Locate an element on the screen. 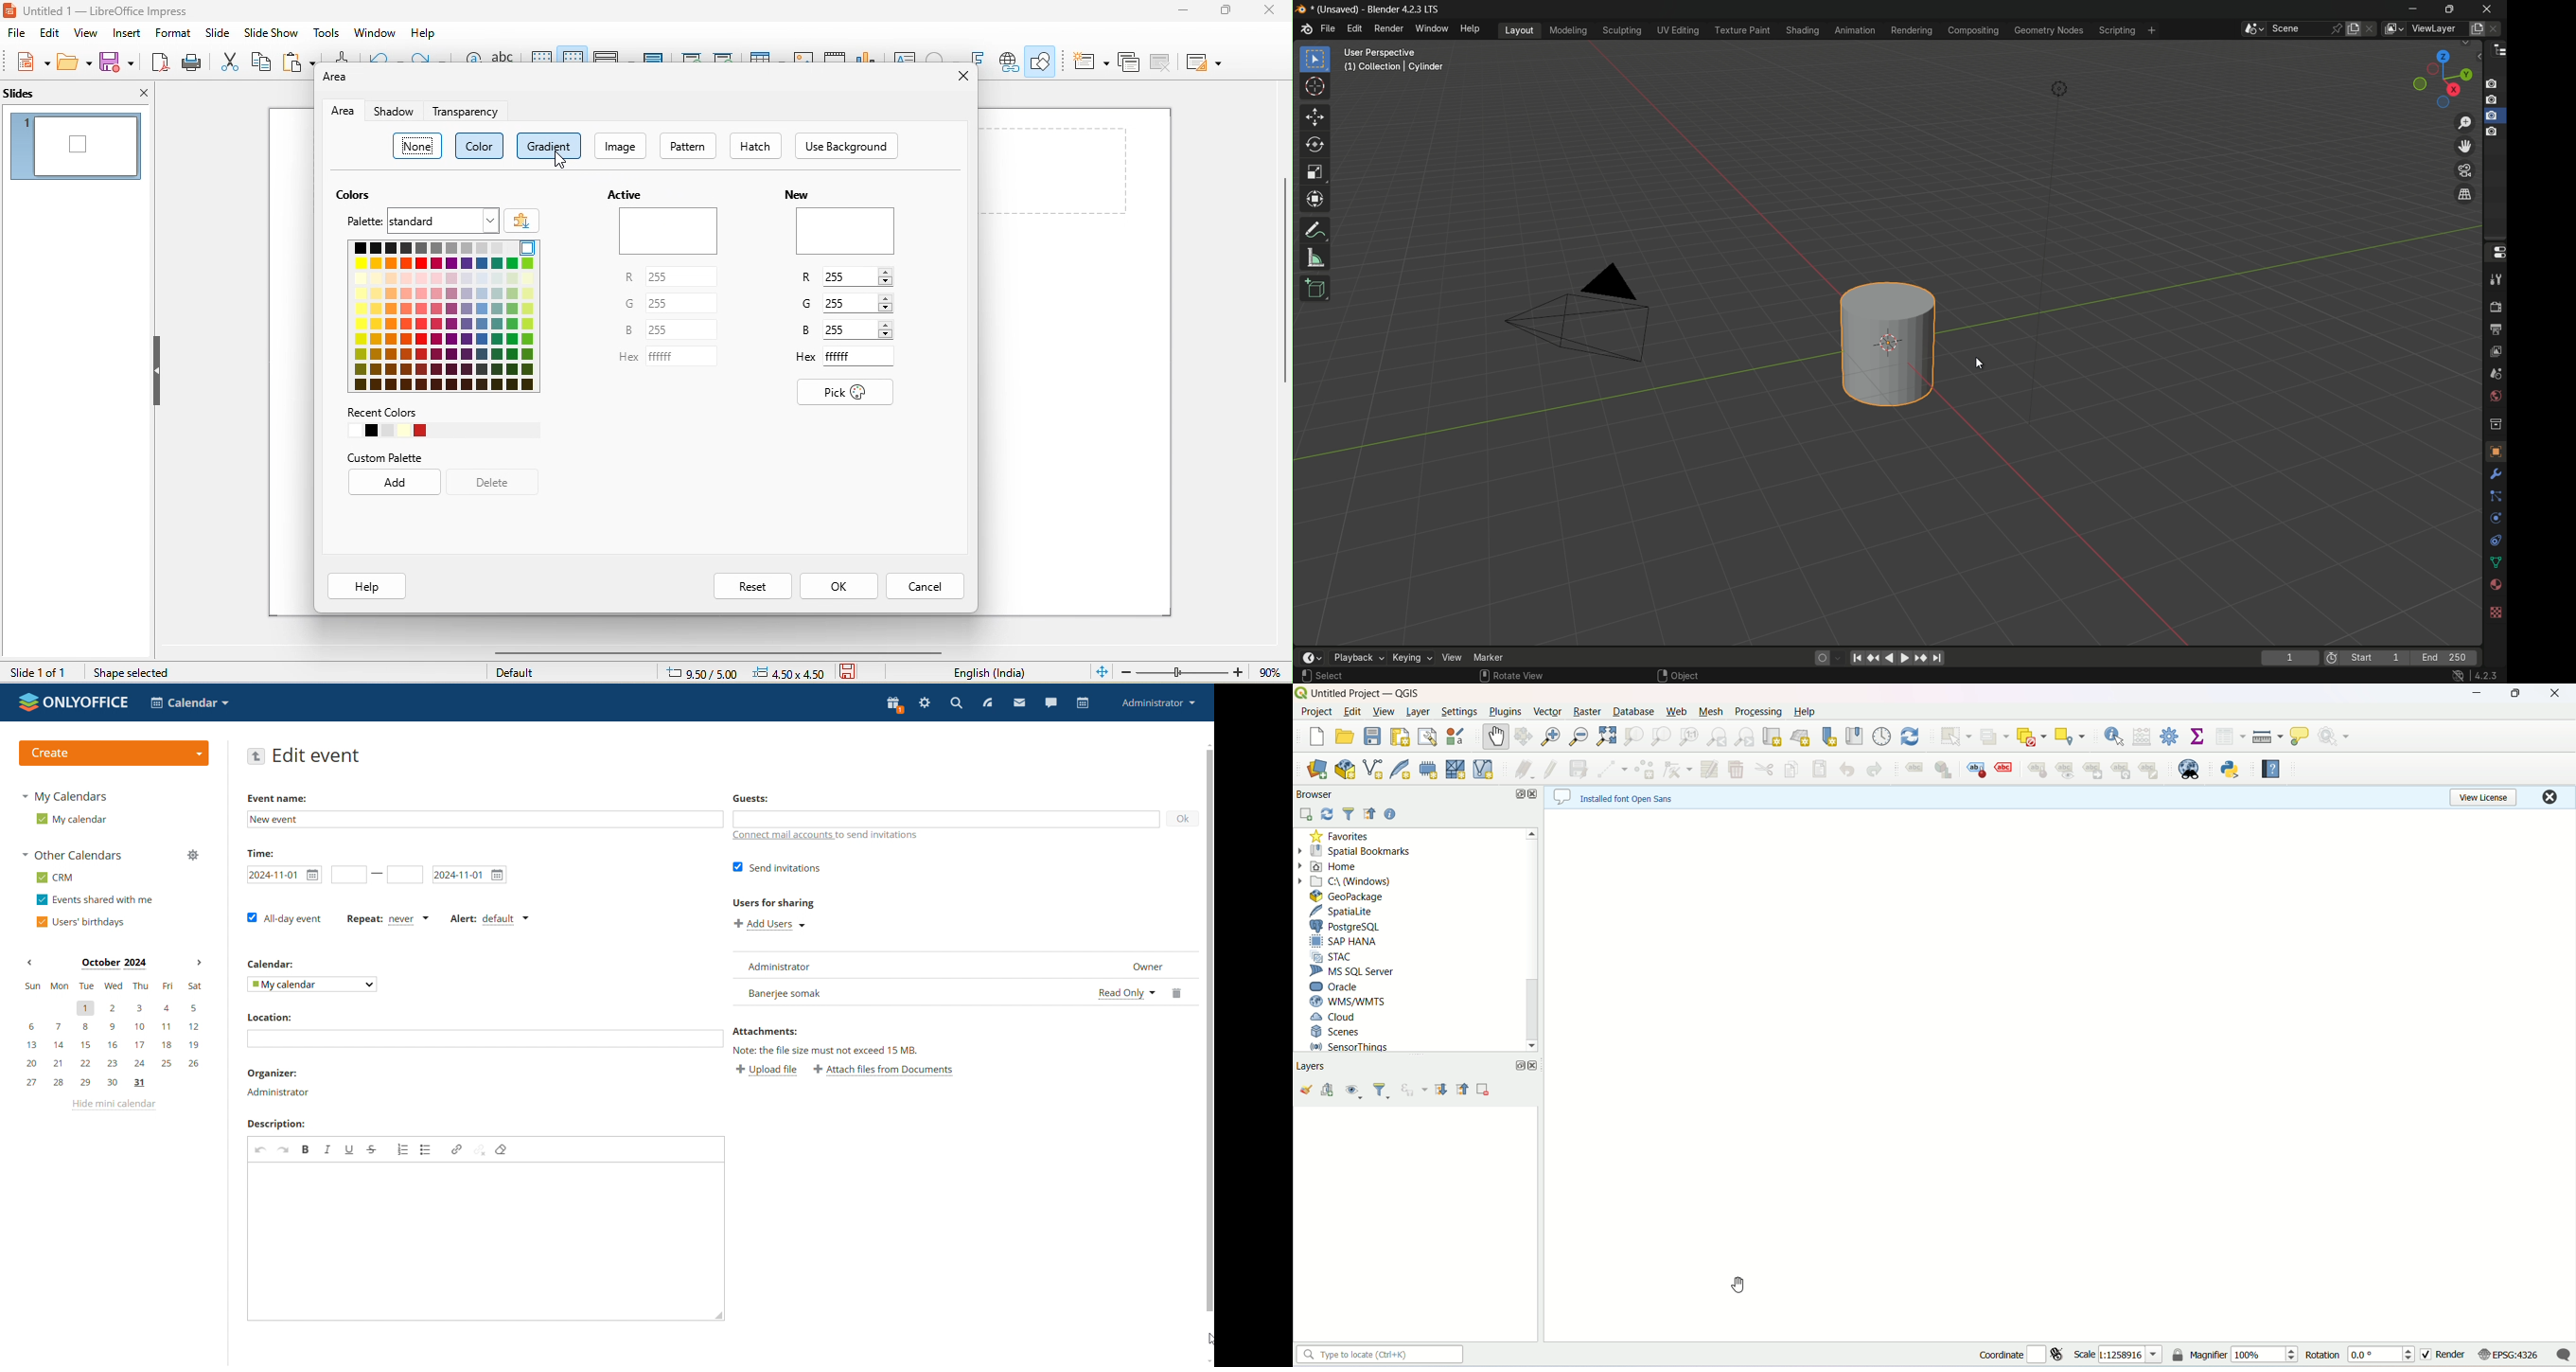 This screenshot has width=2576, height=1372. redo is located at coordinates (283, 1151).